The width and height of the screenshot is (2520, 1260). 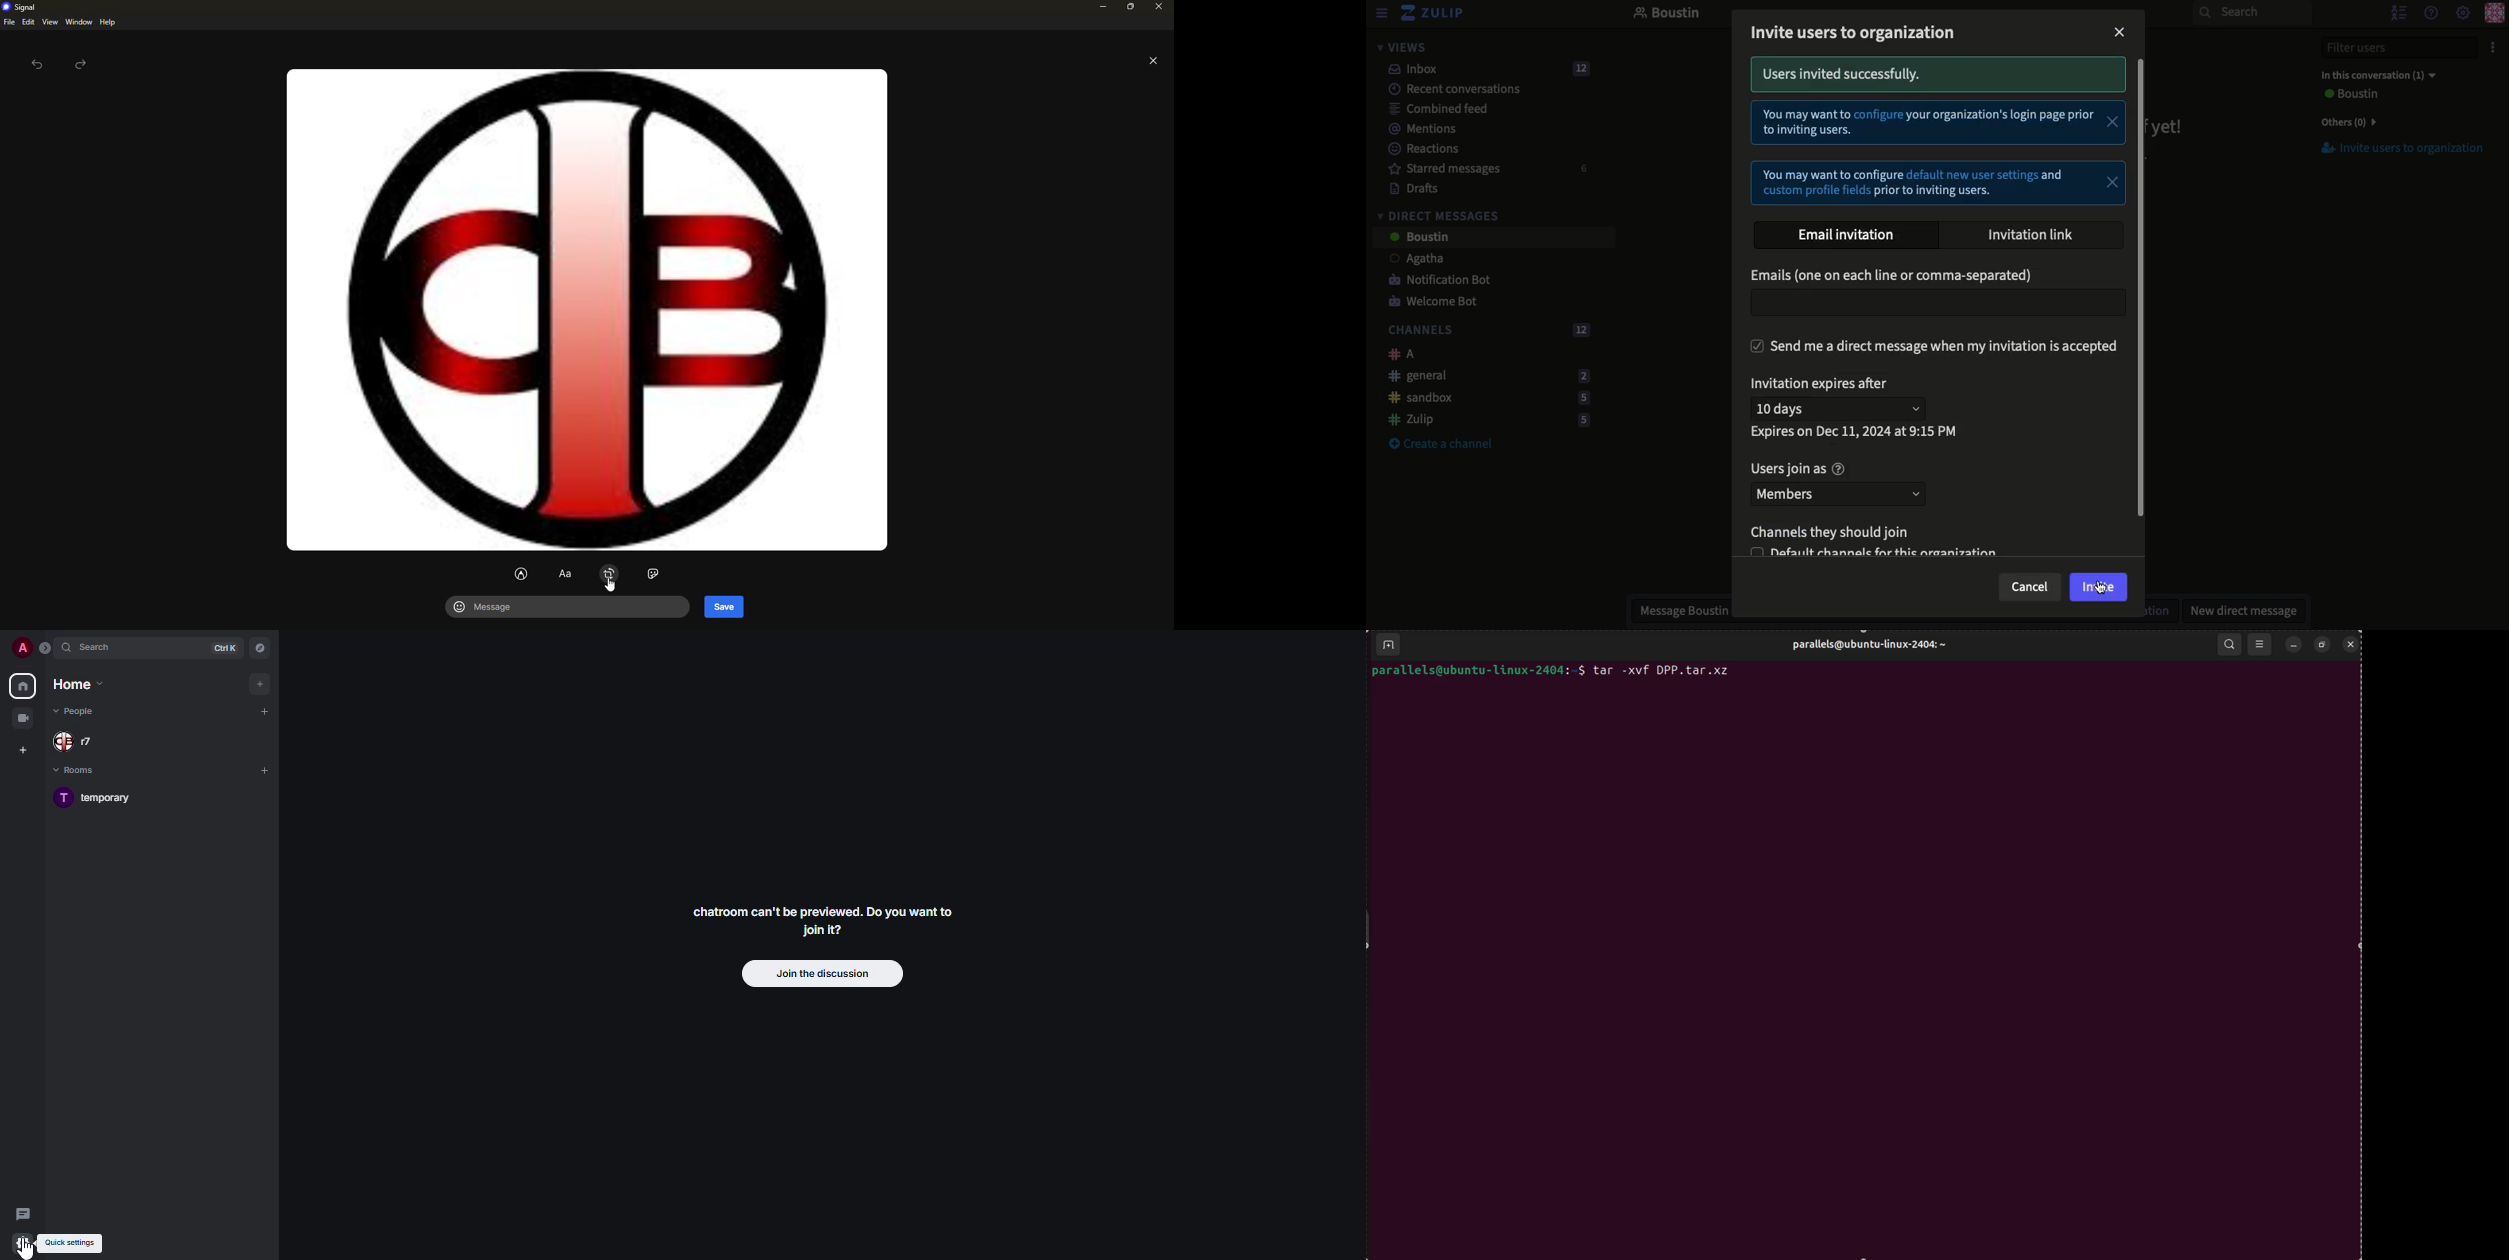 I want to click on create space, so click(x=21, y=750).